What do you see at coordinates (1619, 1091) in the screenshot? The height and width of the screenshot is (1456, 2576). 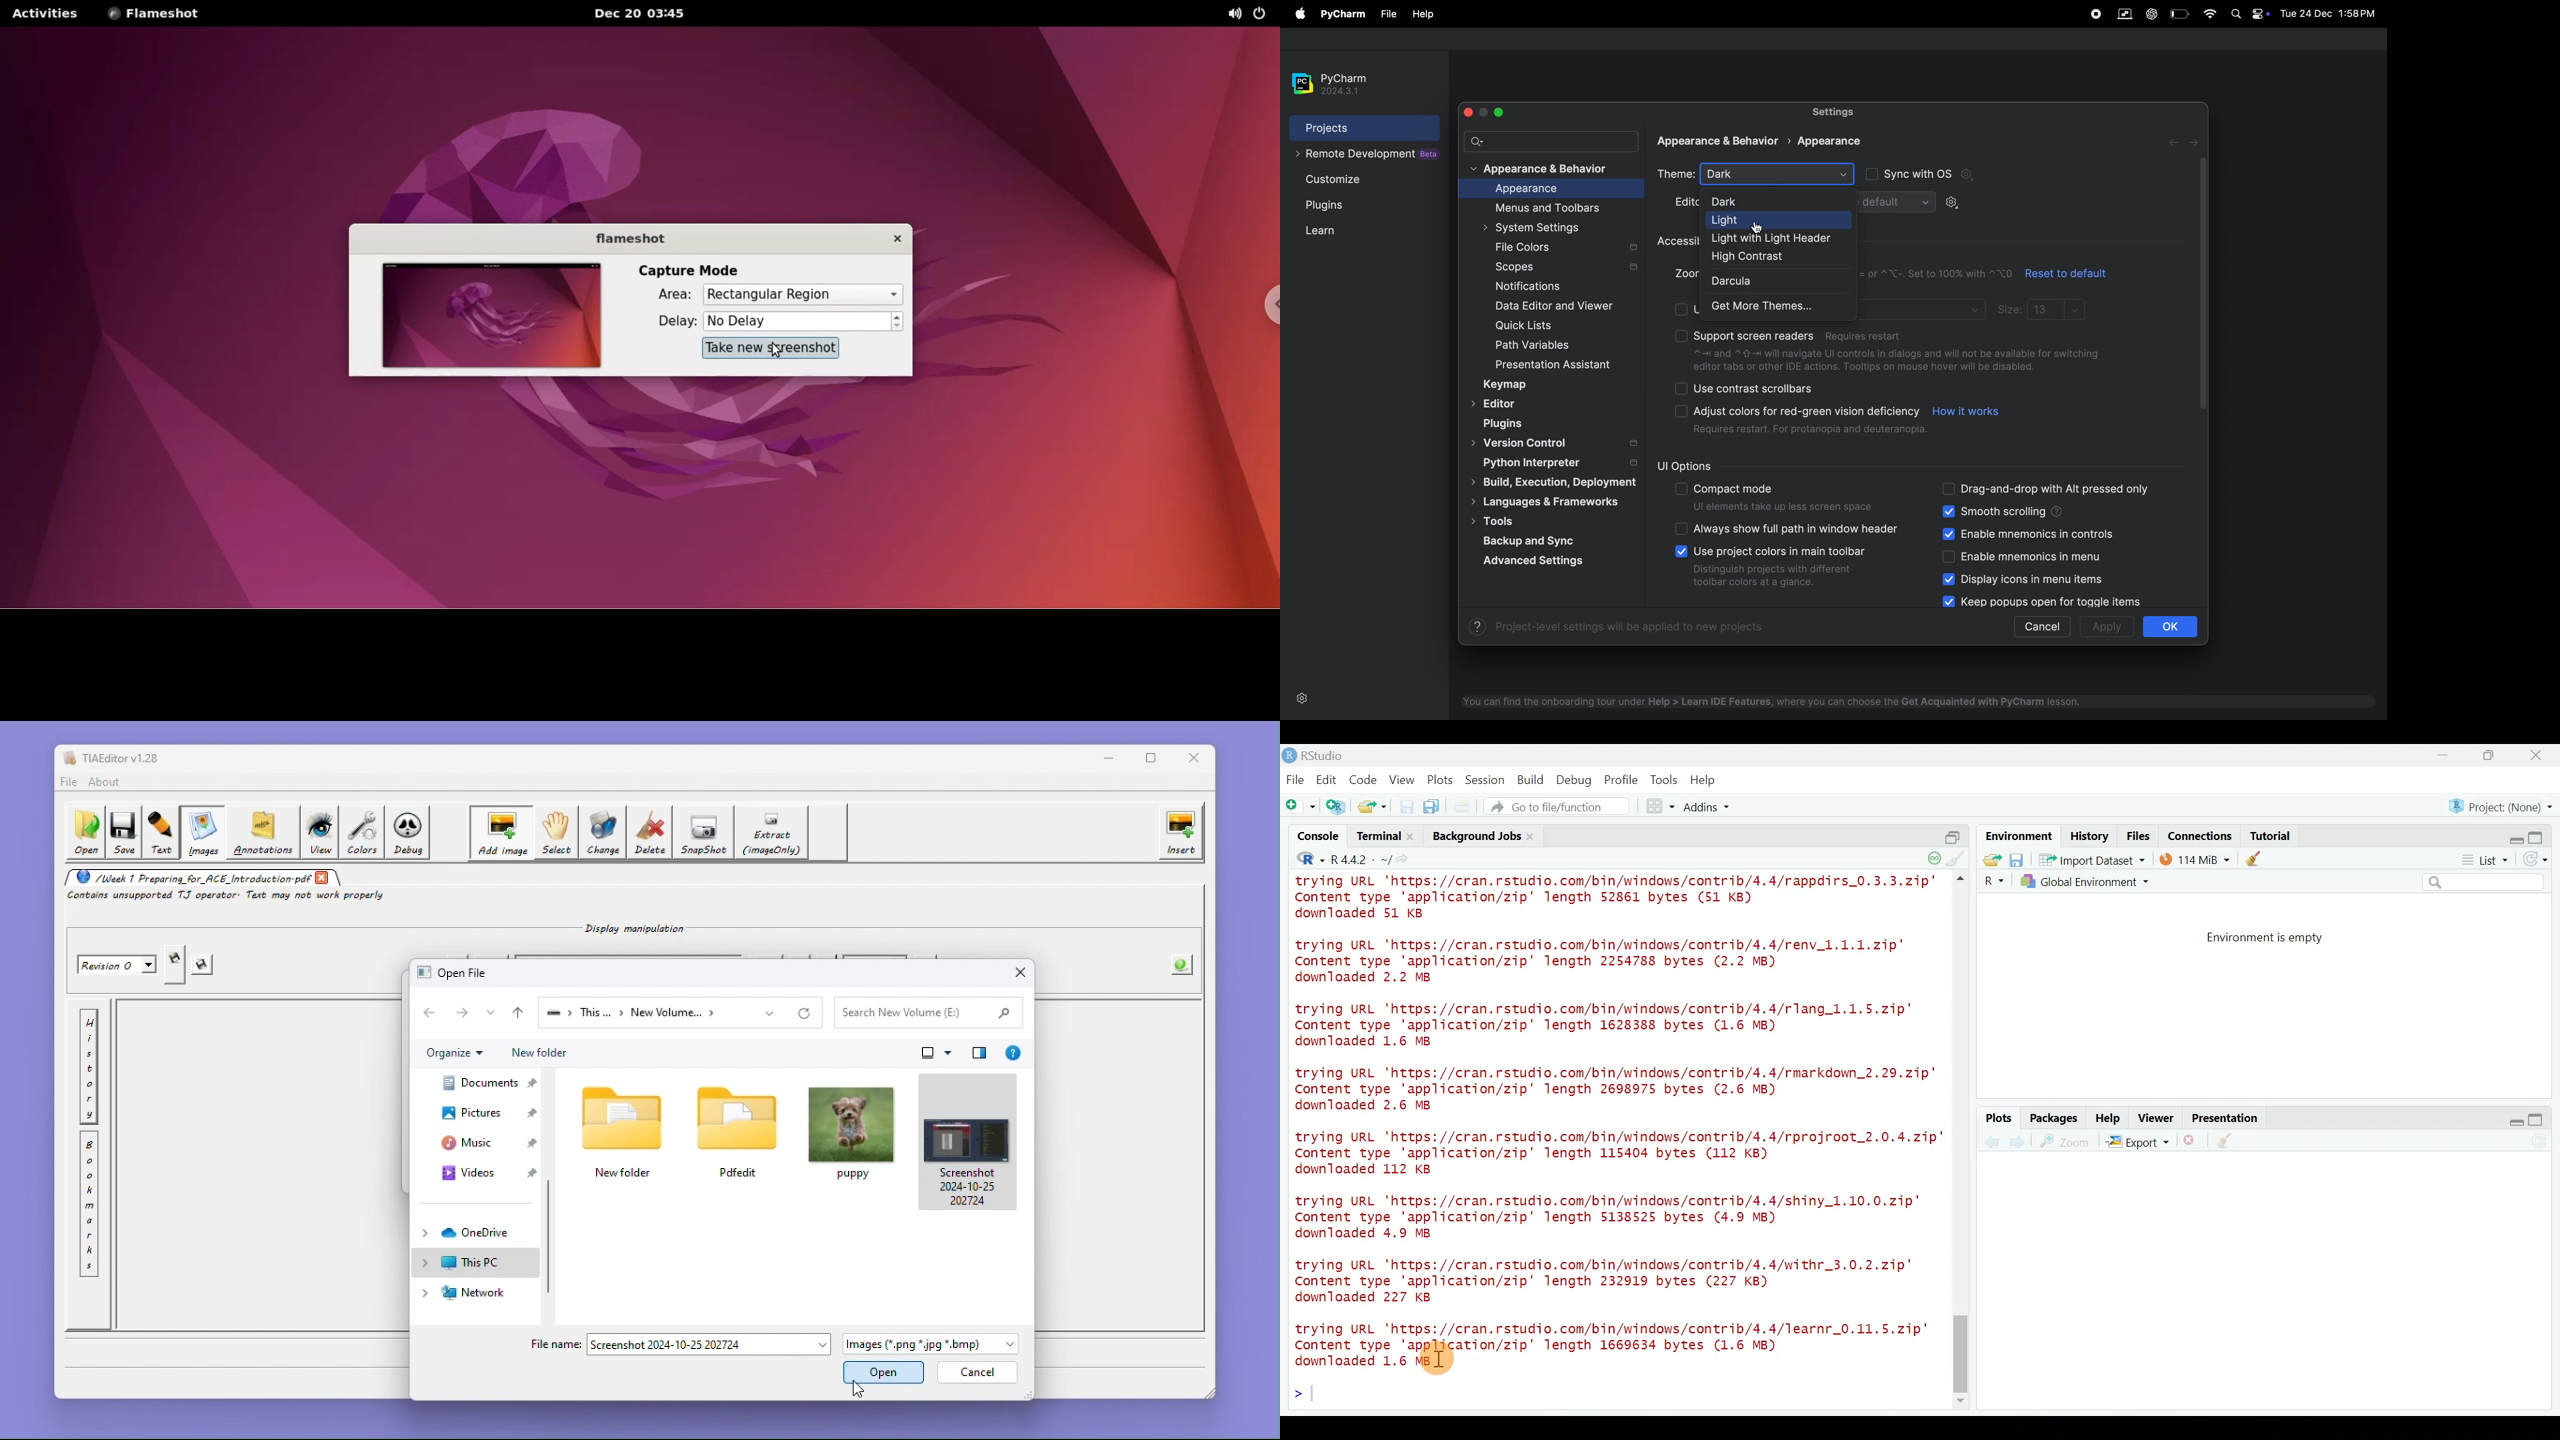 I see `trying URL 'https://cran.rstudio.com/bin/windows/contrib/4.4/rmarkdown_2.29.zip"
Content type 'application/zip' length 2698975 bytes (2.6 MB)
downloaded 2.6 MB` at bounding box center [1619, 1091].